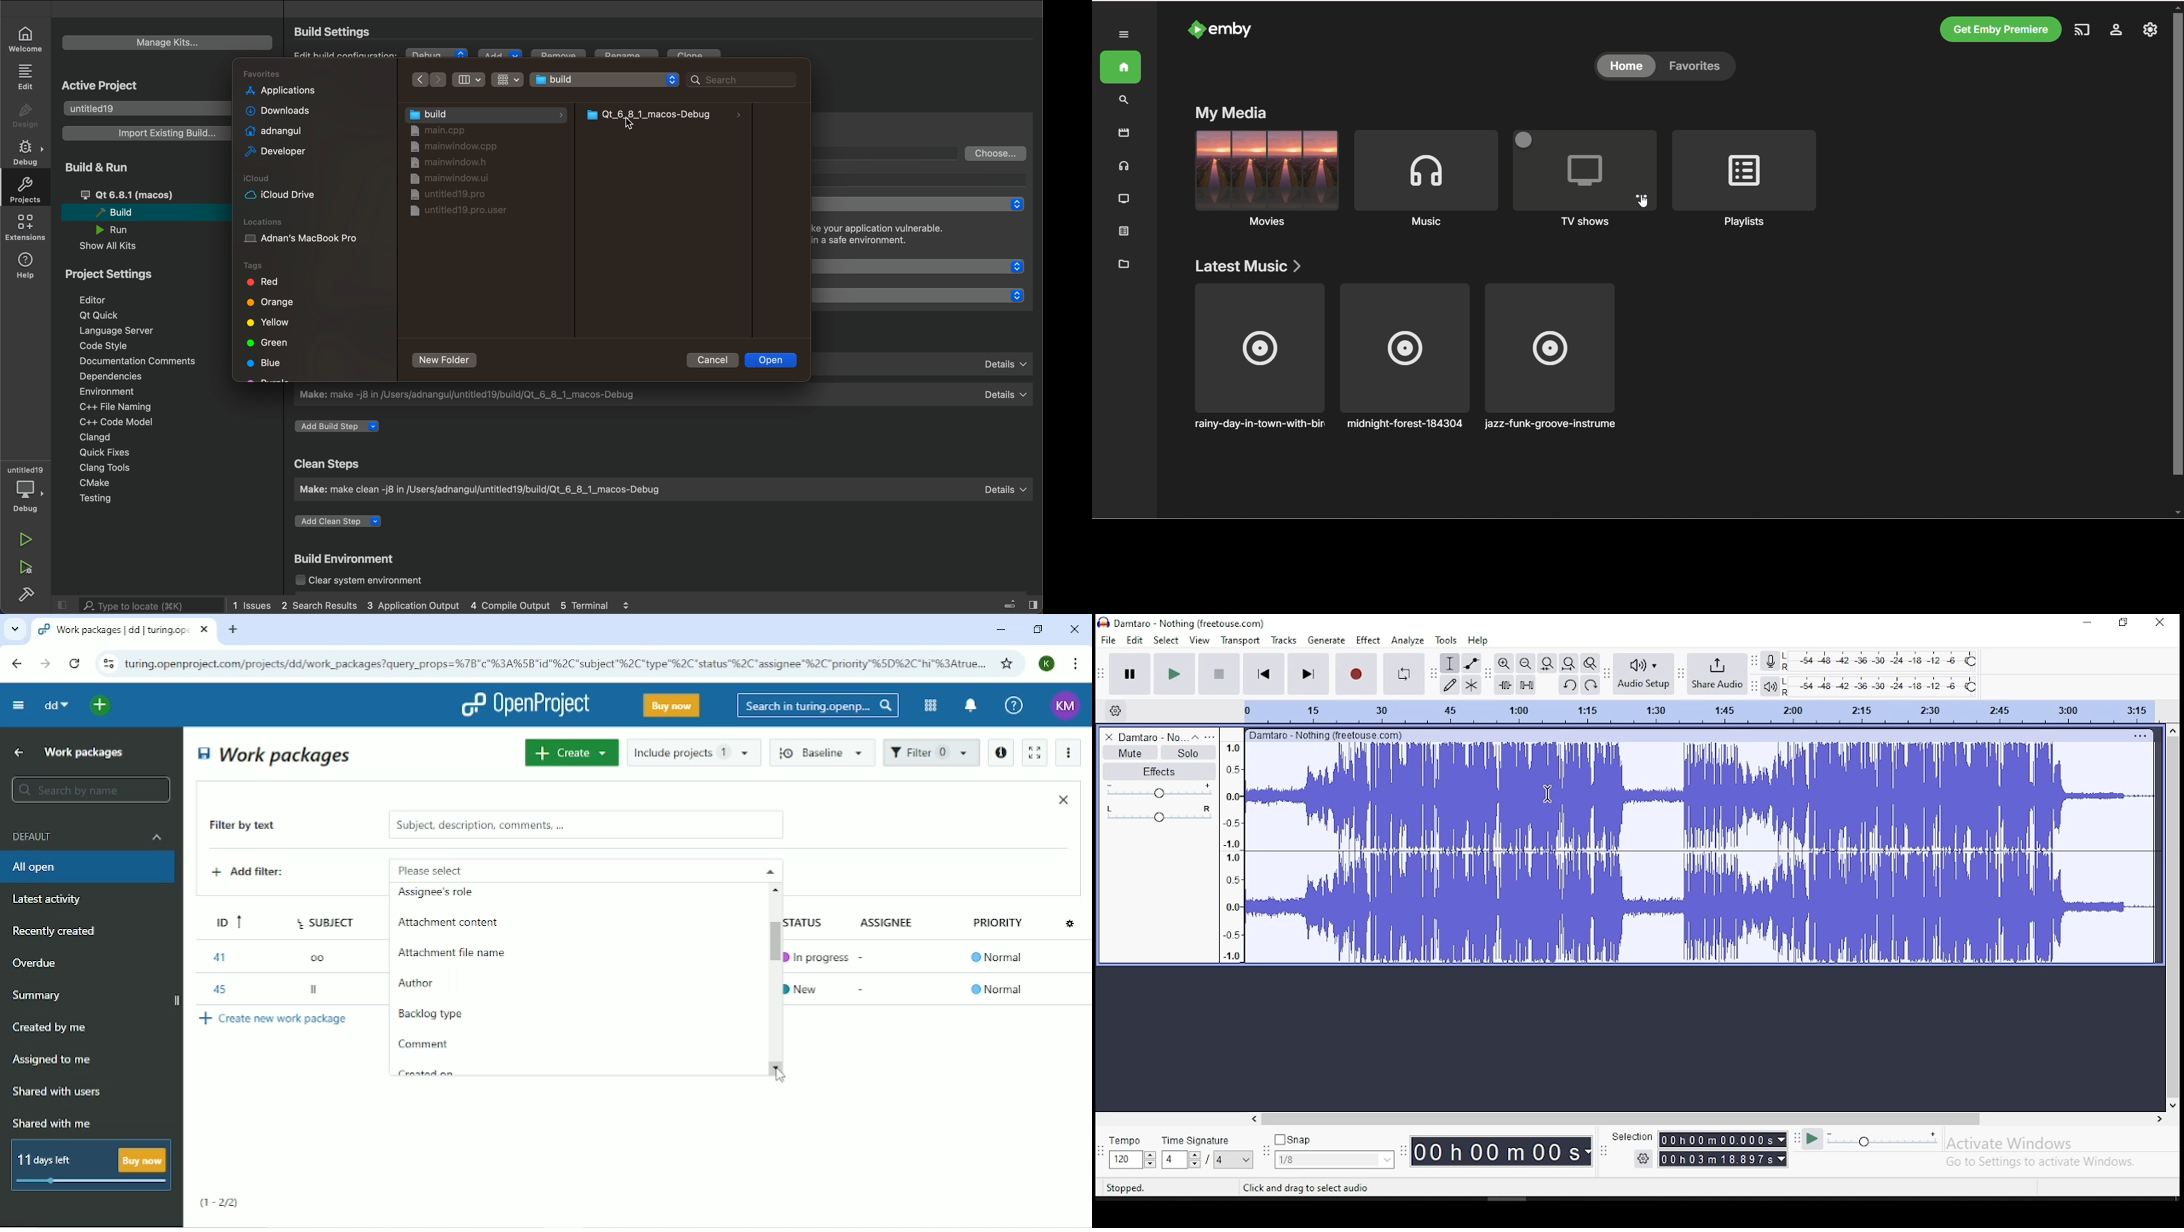 The height and width of the screenshot is (1232, 2184). Describe the element at coordinates (486, 114) in the screenshot. I see `folder` at that location.